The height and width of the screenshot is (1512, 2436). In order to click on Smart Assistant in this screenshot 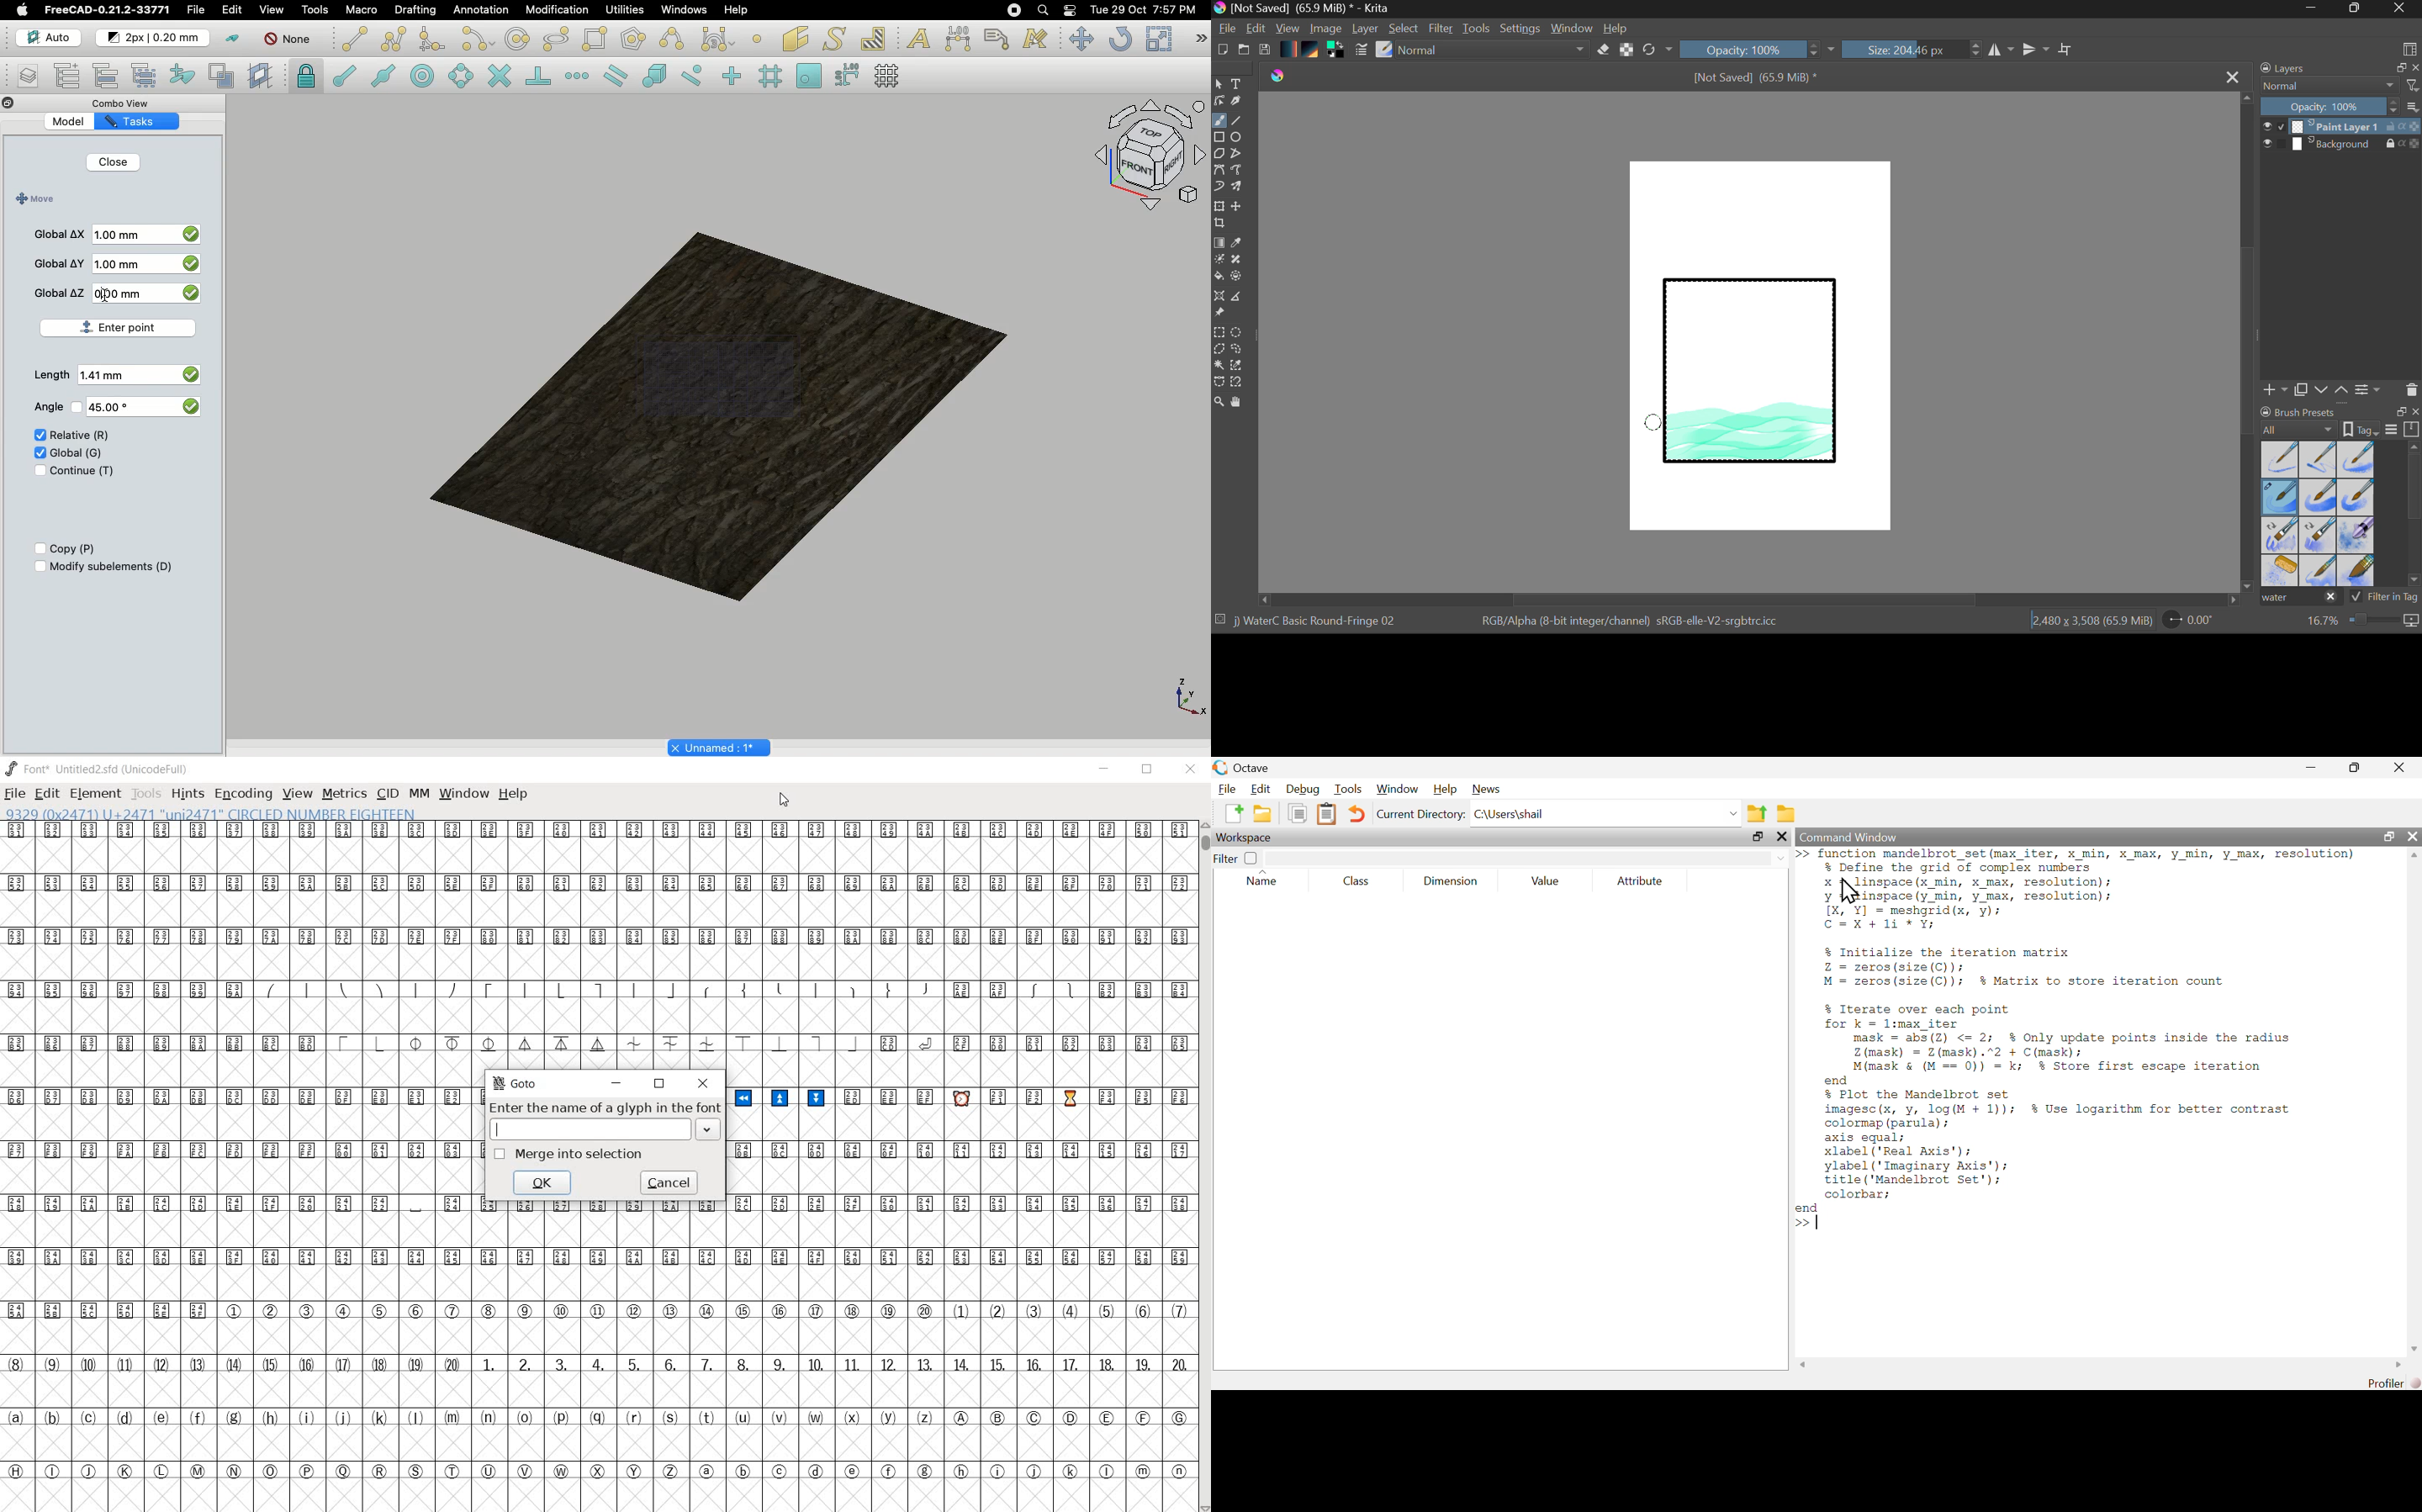, I will do `click(1219, 298)`.